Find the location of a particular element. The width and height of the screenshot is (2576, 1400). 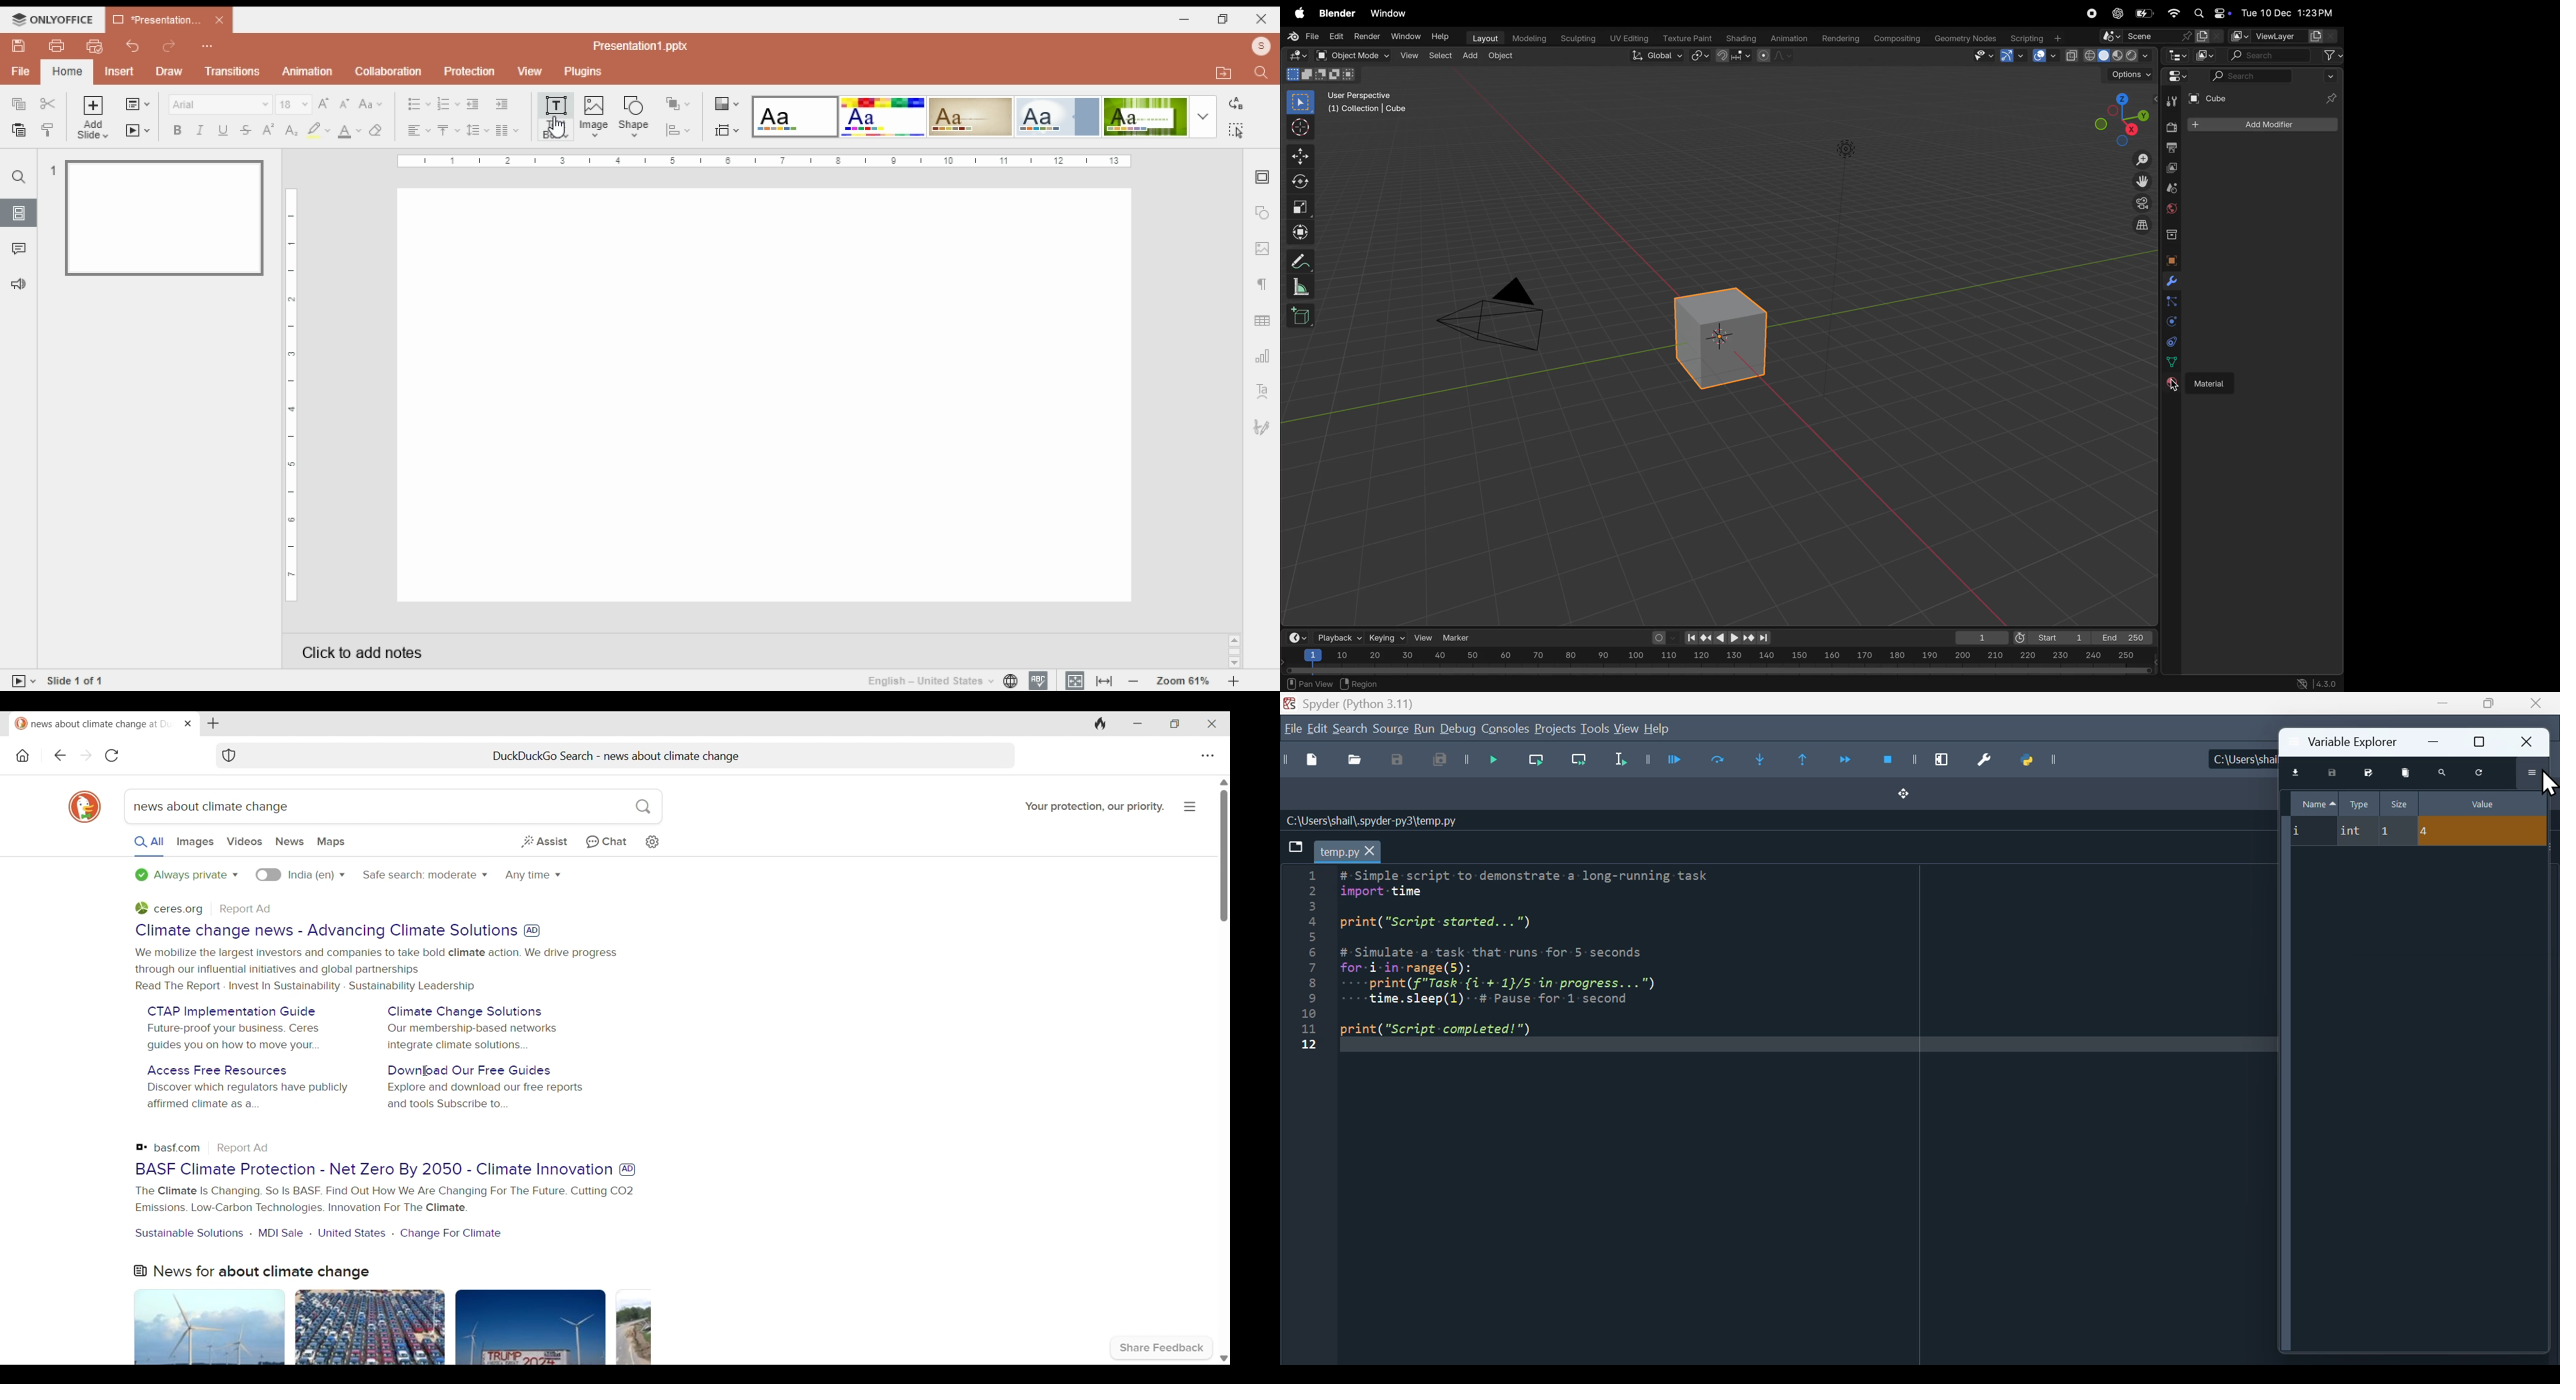

save all is located at coordinates (1441, 764).